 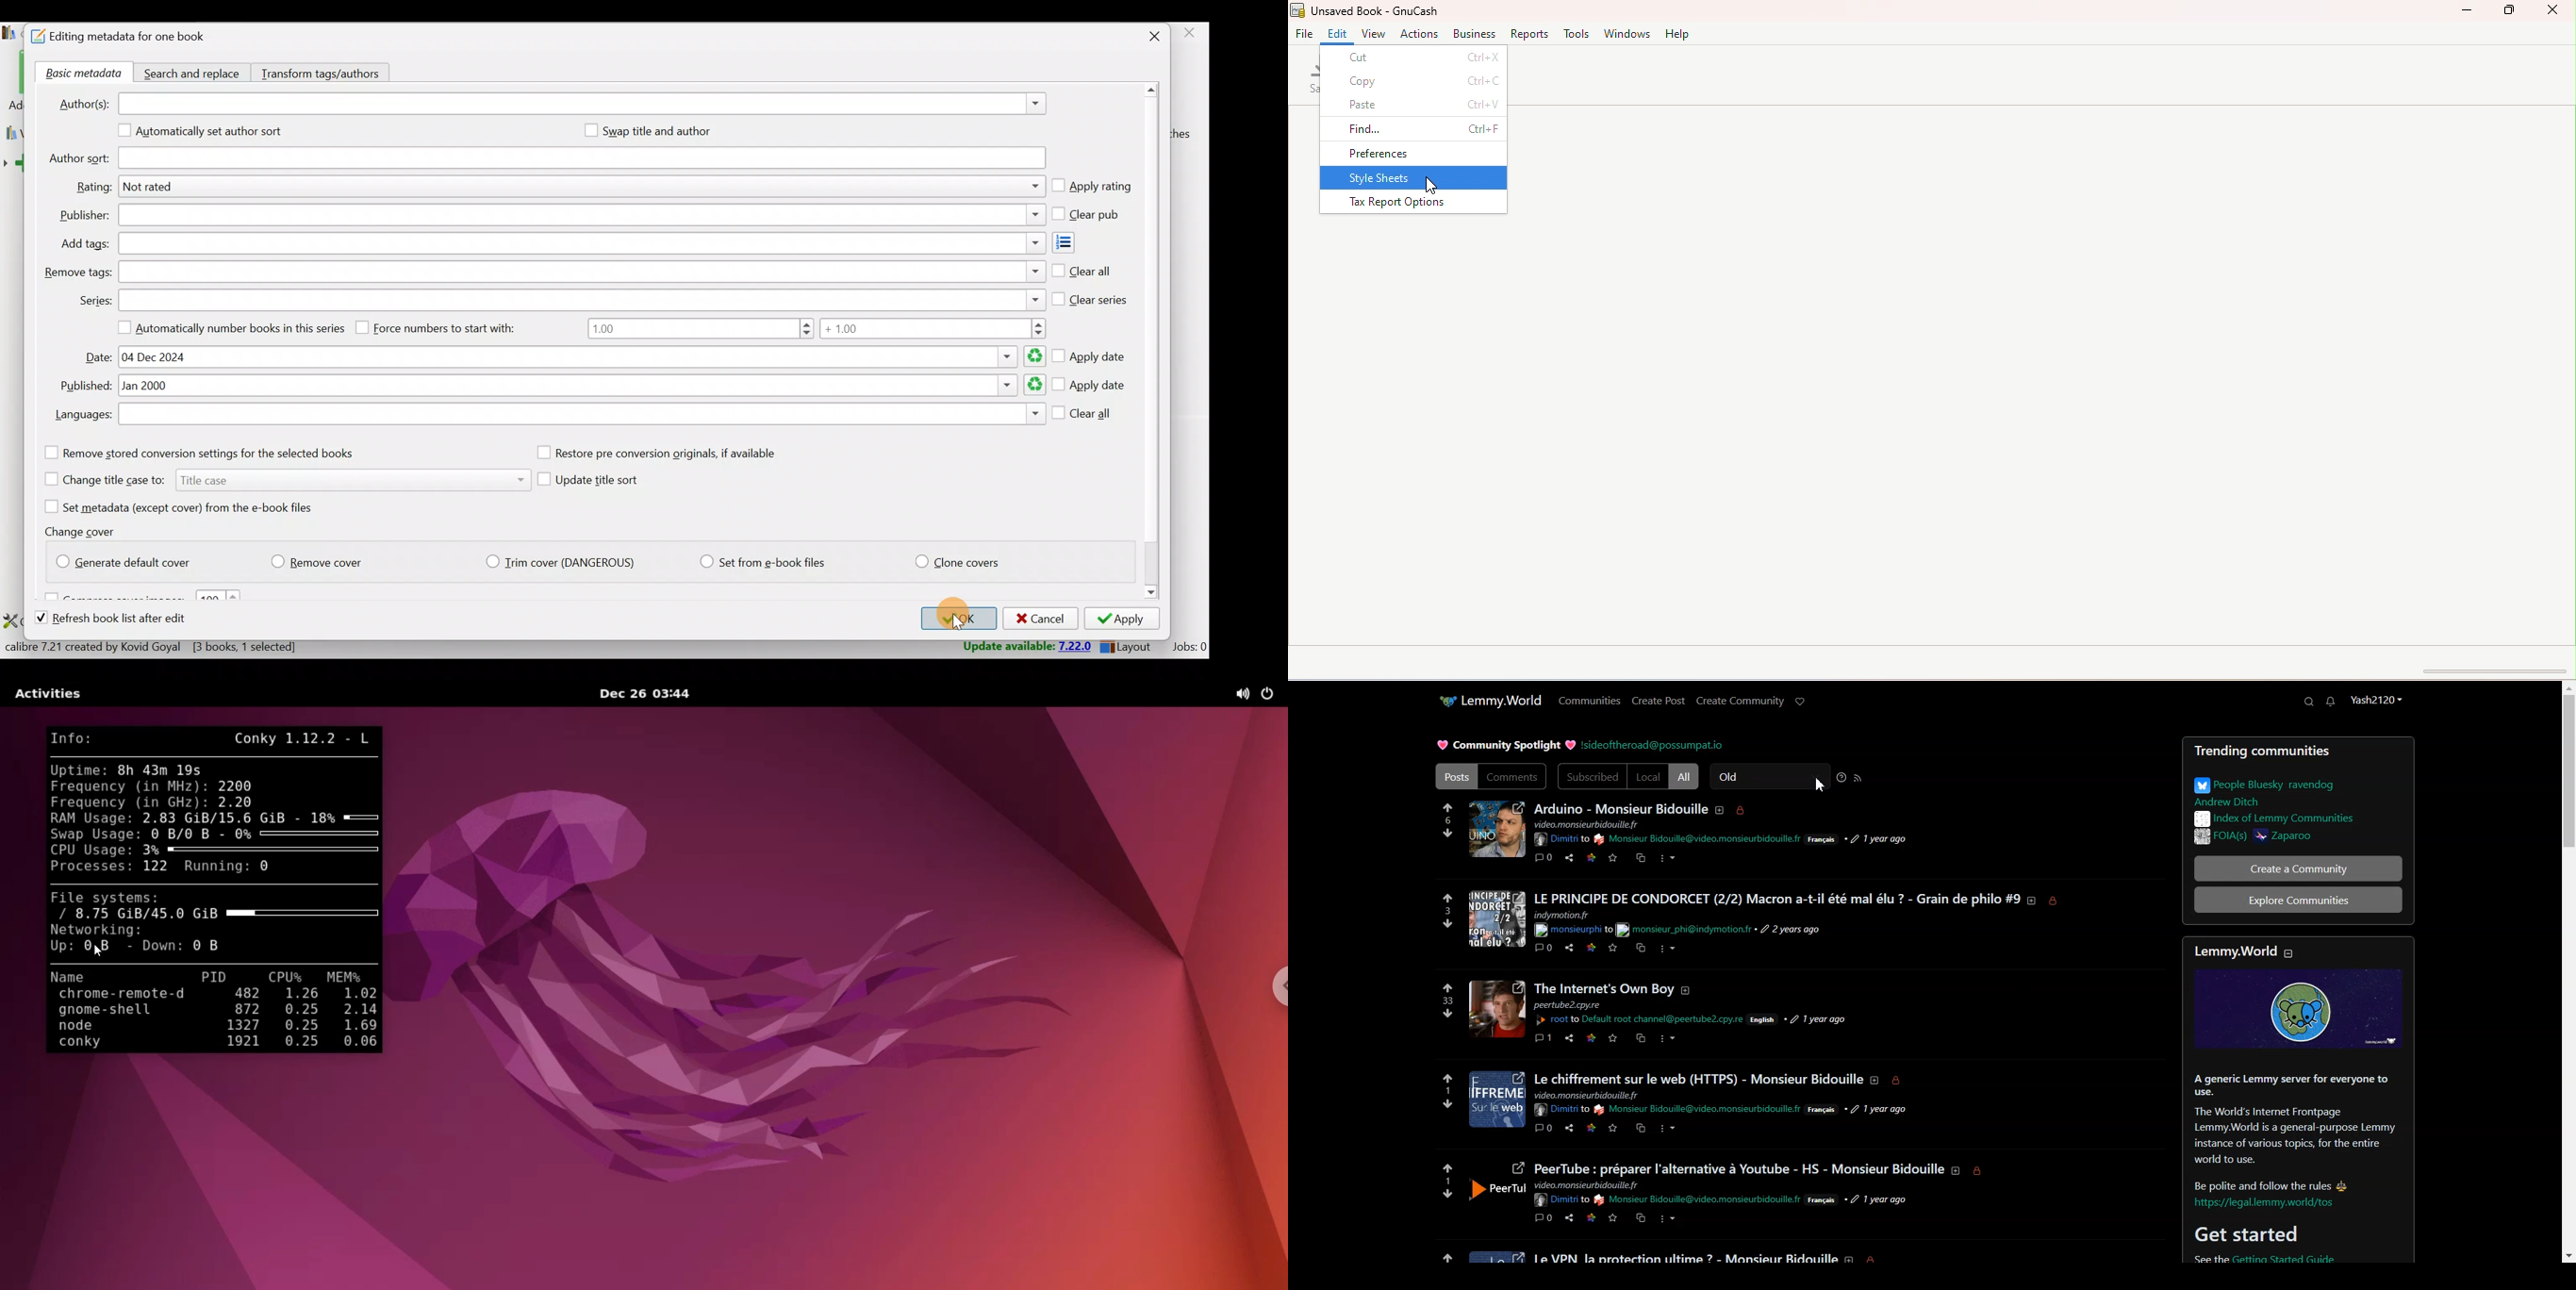 I want to click on Business, so click(x=1472, y=35).